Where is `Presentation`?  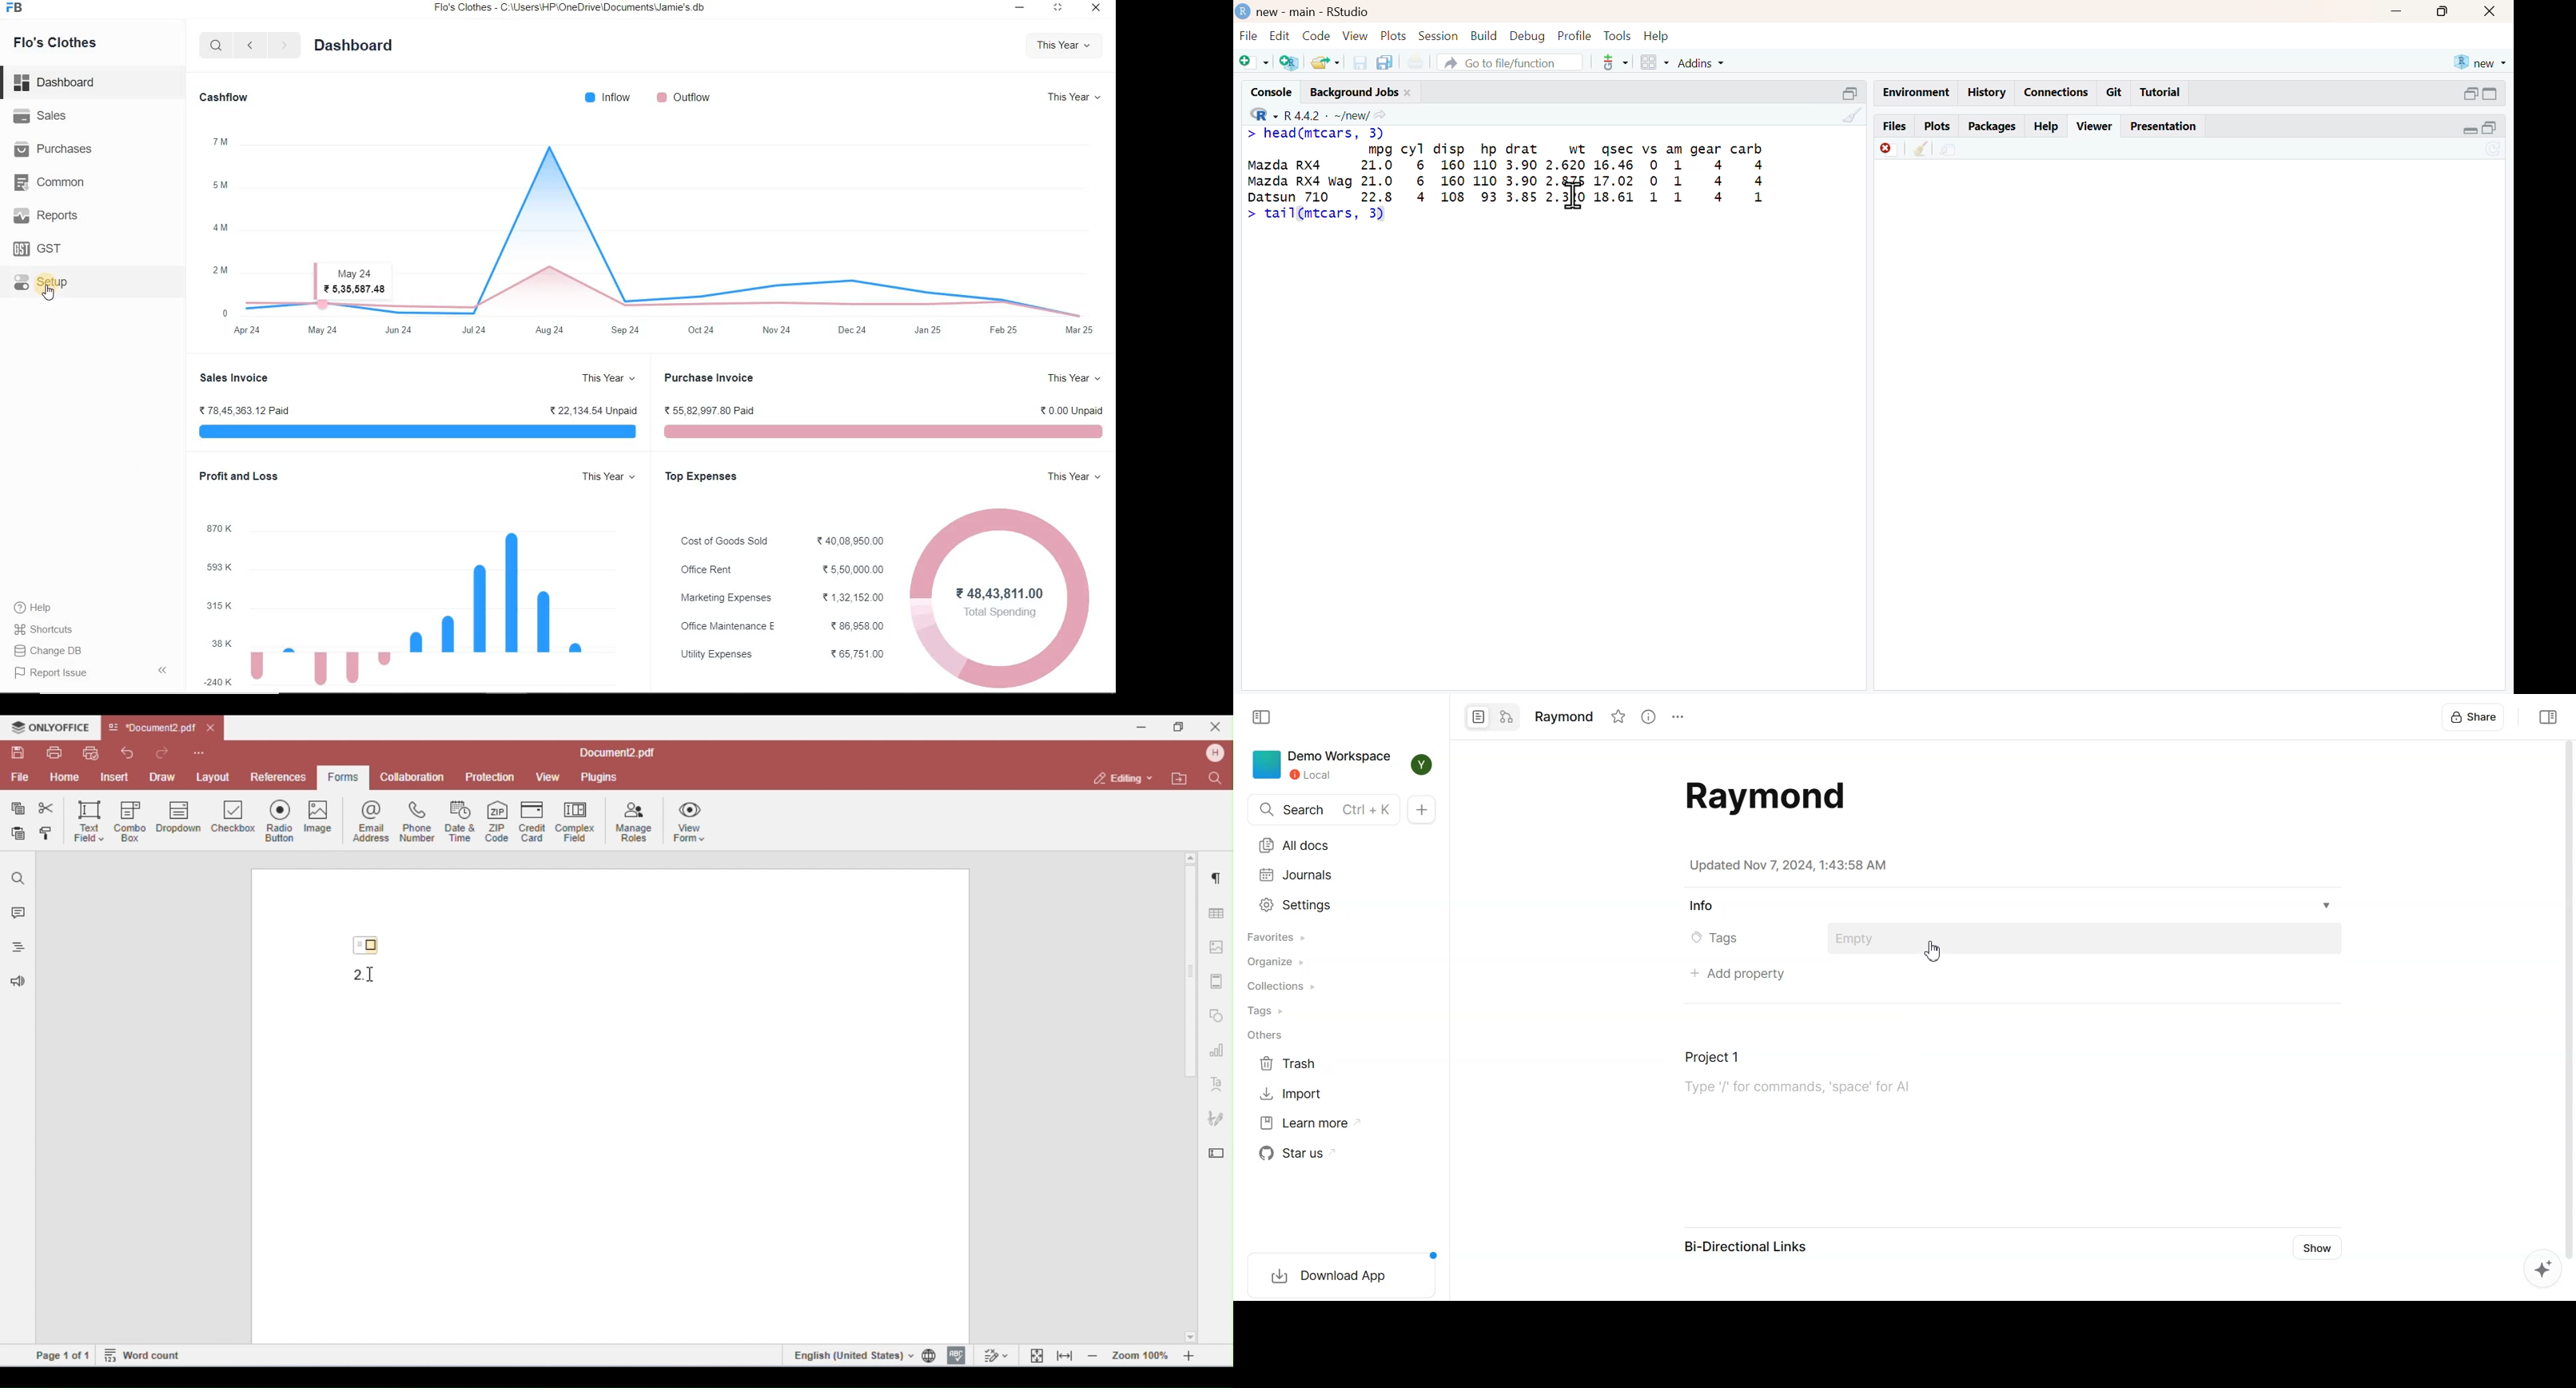 Presentation is located at coordinates (2169, 126).